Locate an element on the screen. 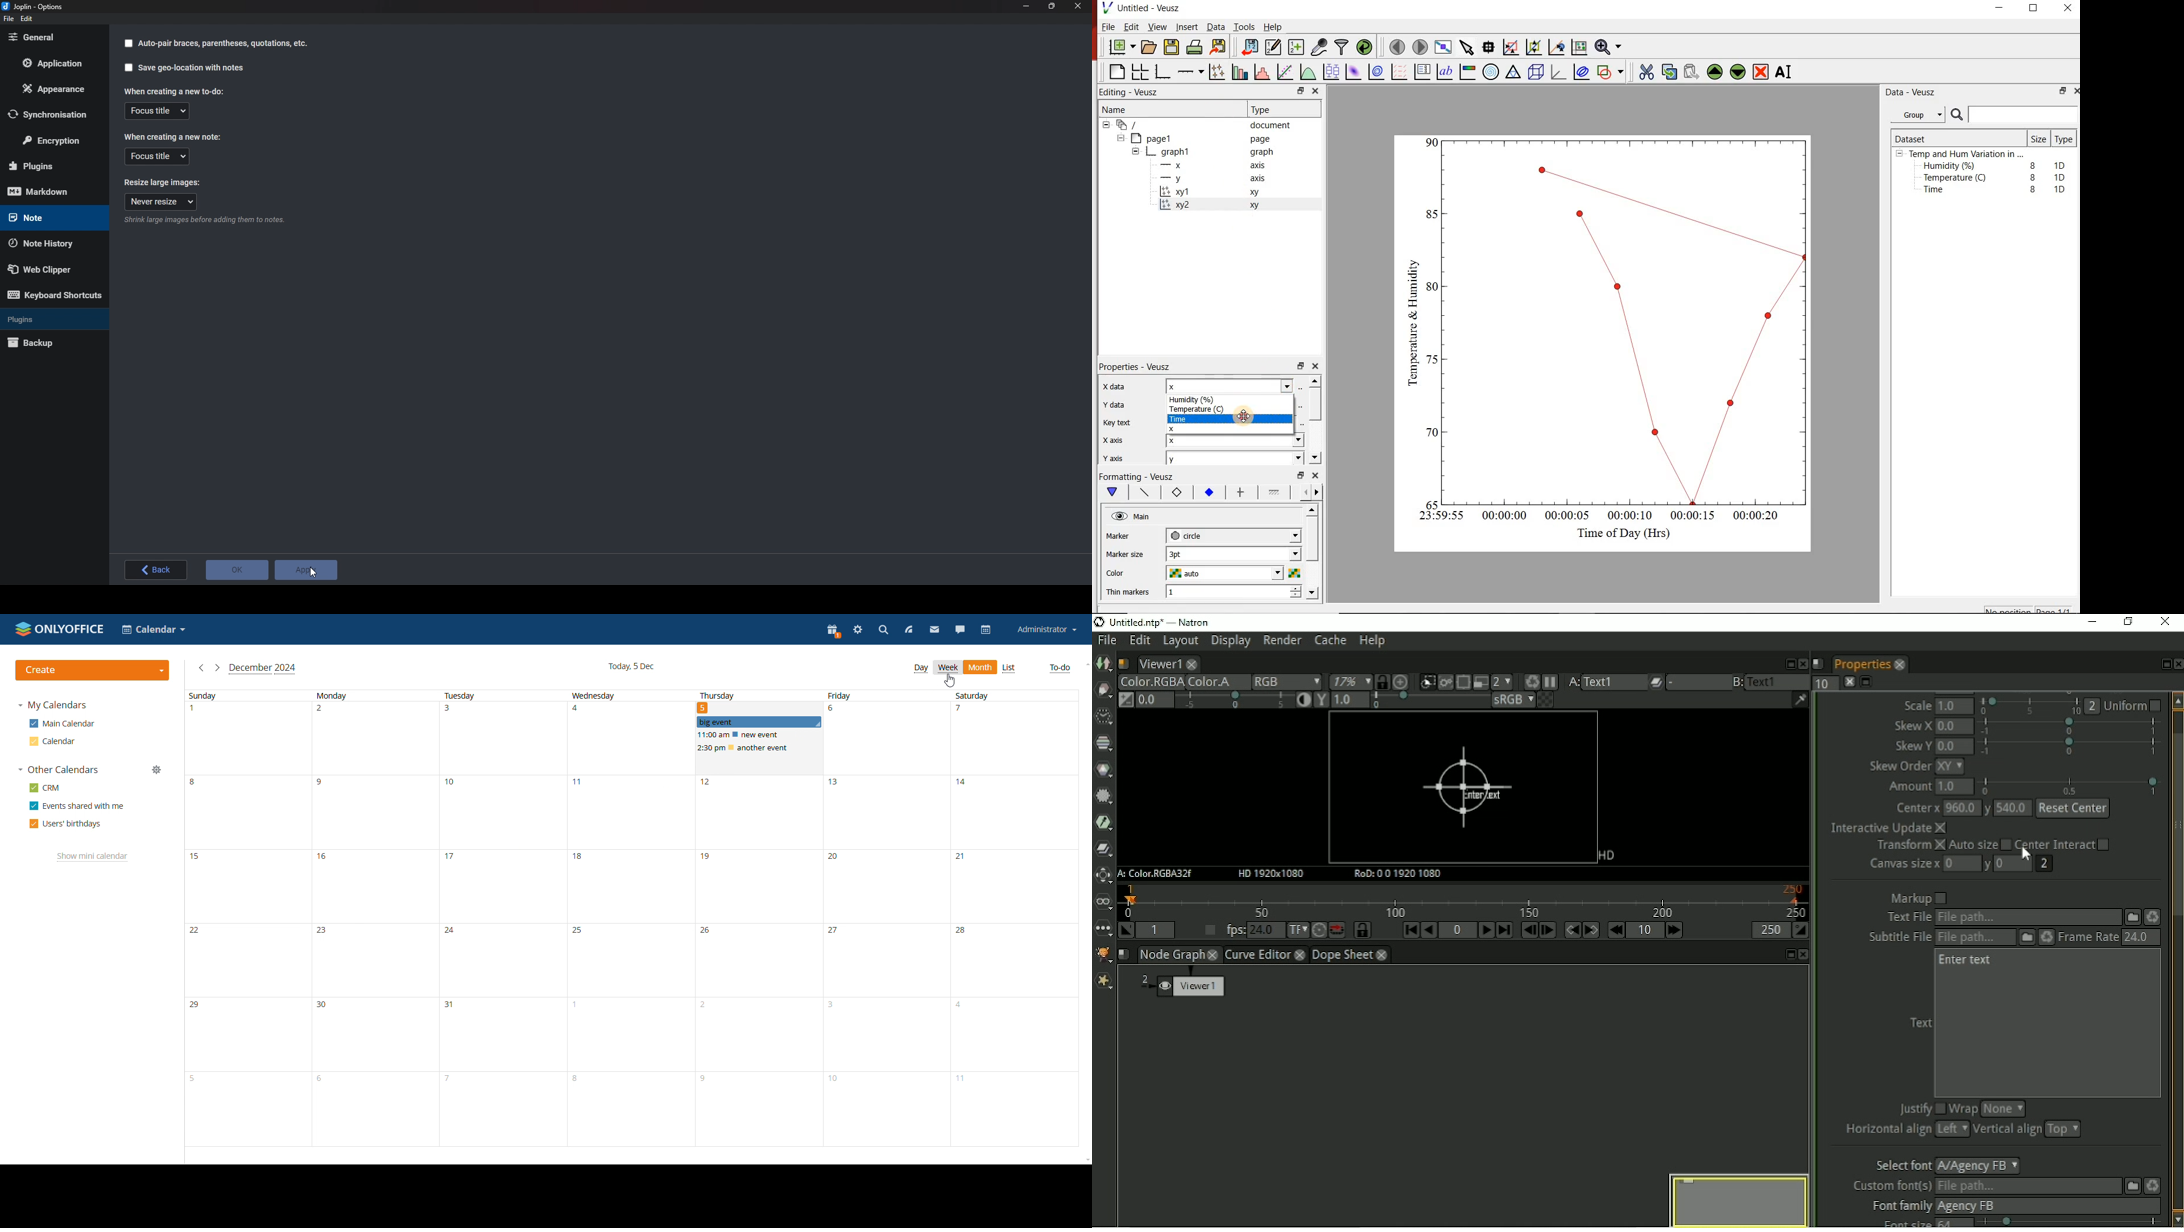 This screenshot has width=2184, height=1232. checkbox is located at coordinates (128, 44).